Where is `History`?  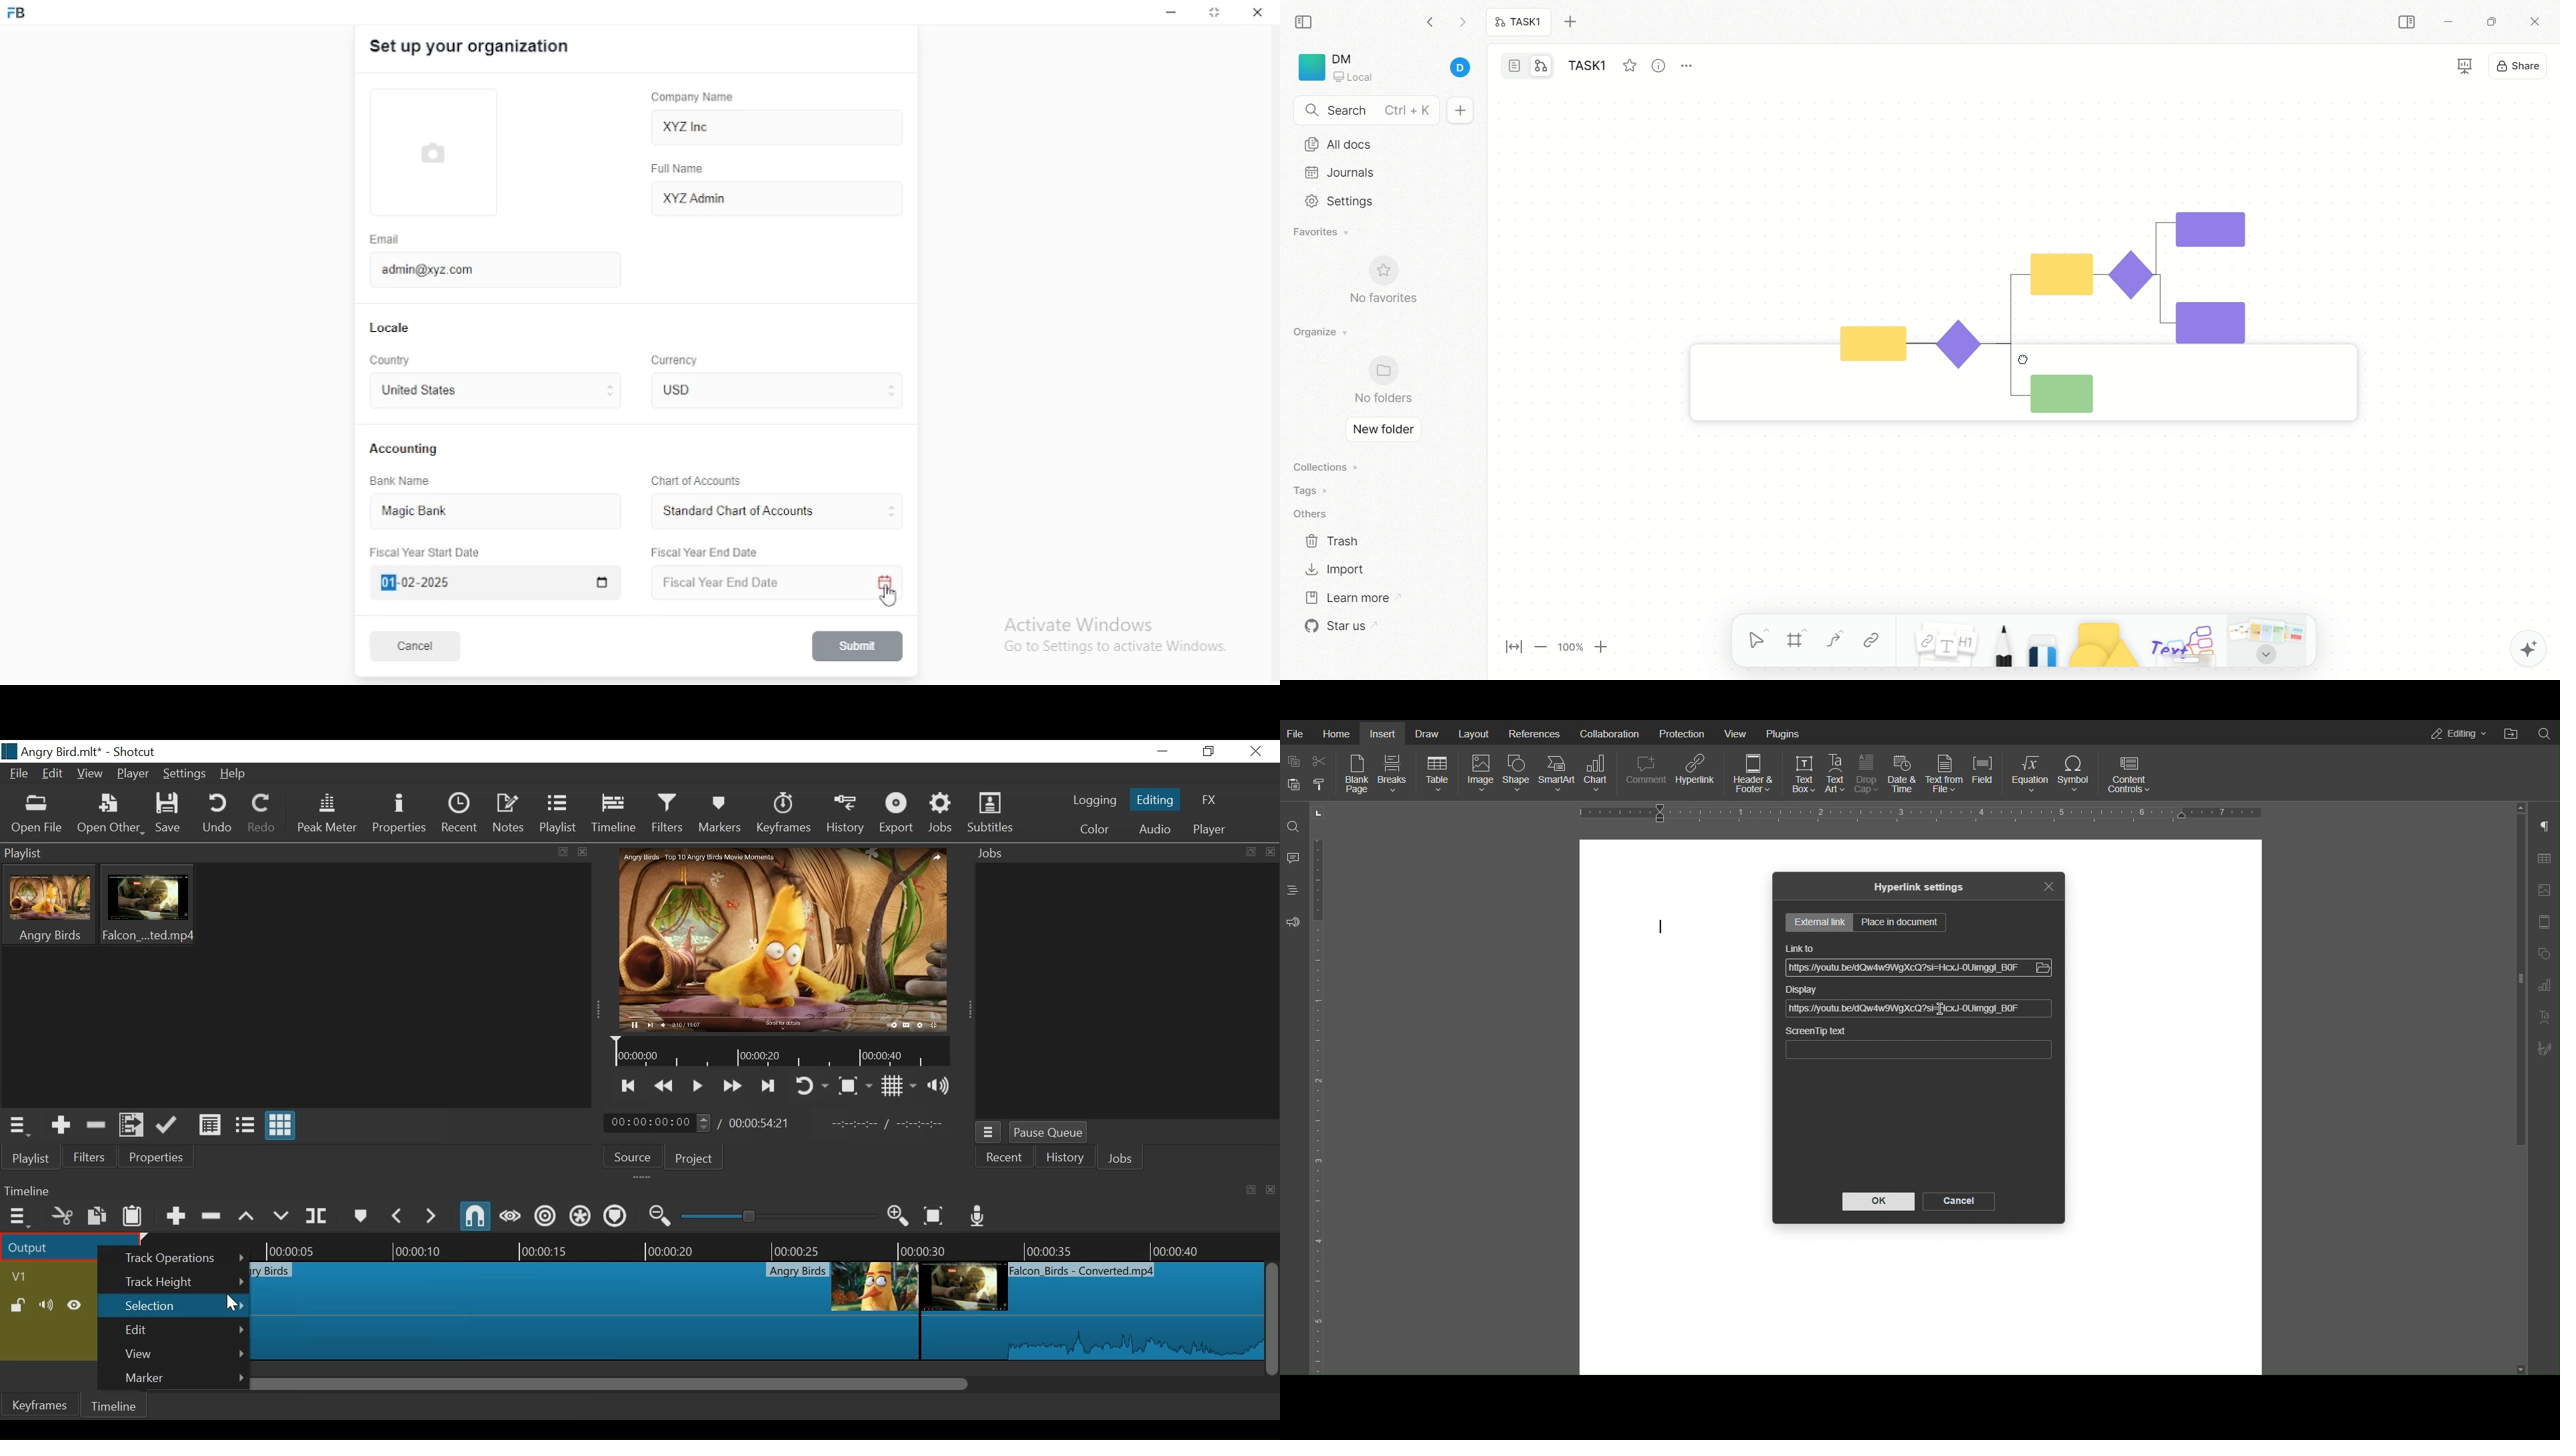 History is located at coordinates (845, 814).